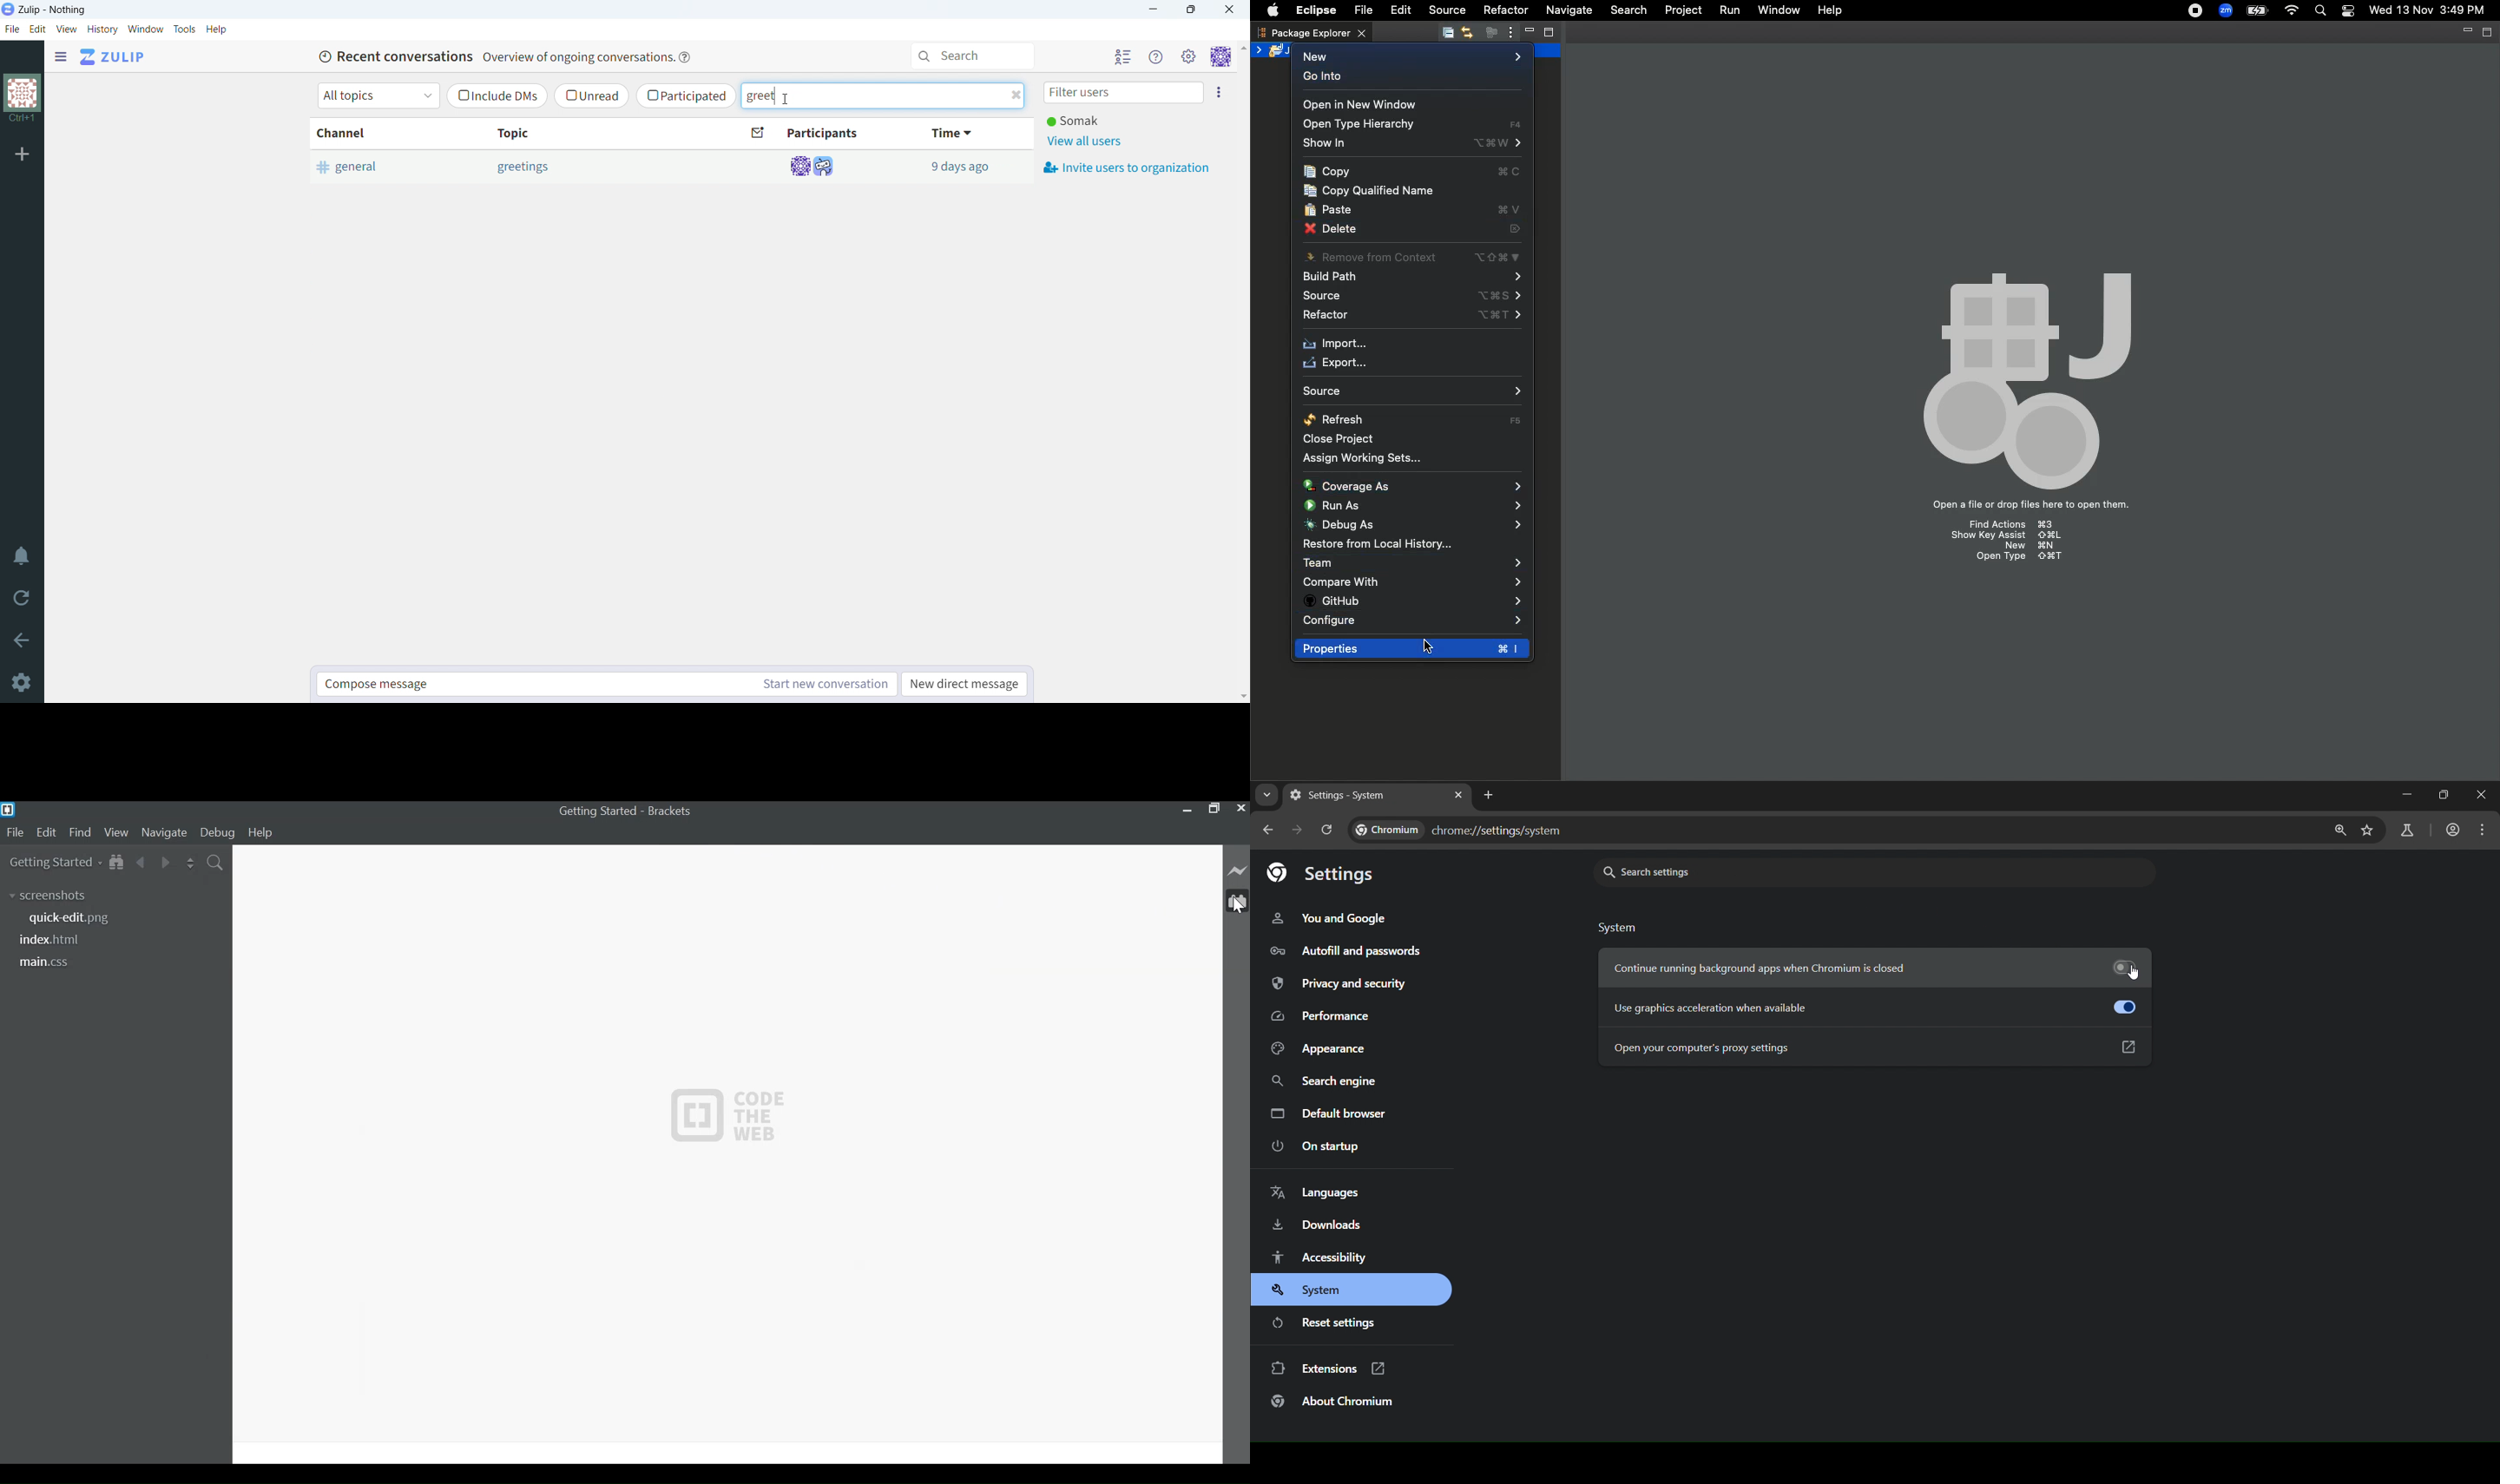  What do you see at coordinates (1369, 191) in the screenshot?
I see `Copy qualified name` at bounding box center [1369, 191].